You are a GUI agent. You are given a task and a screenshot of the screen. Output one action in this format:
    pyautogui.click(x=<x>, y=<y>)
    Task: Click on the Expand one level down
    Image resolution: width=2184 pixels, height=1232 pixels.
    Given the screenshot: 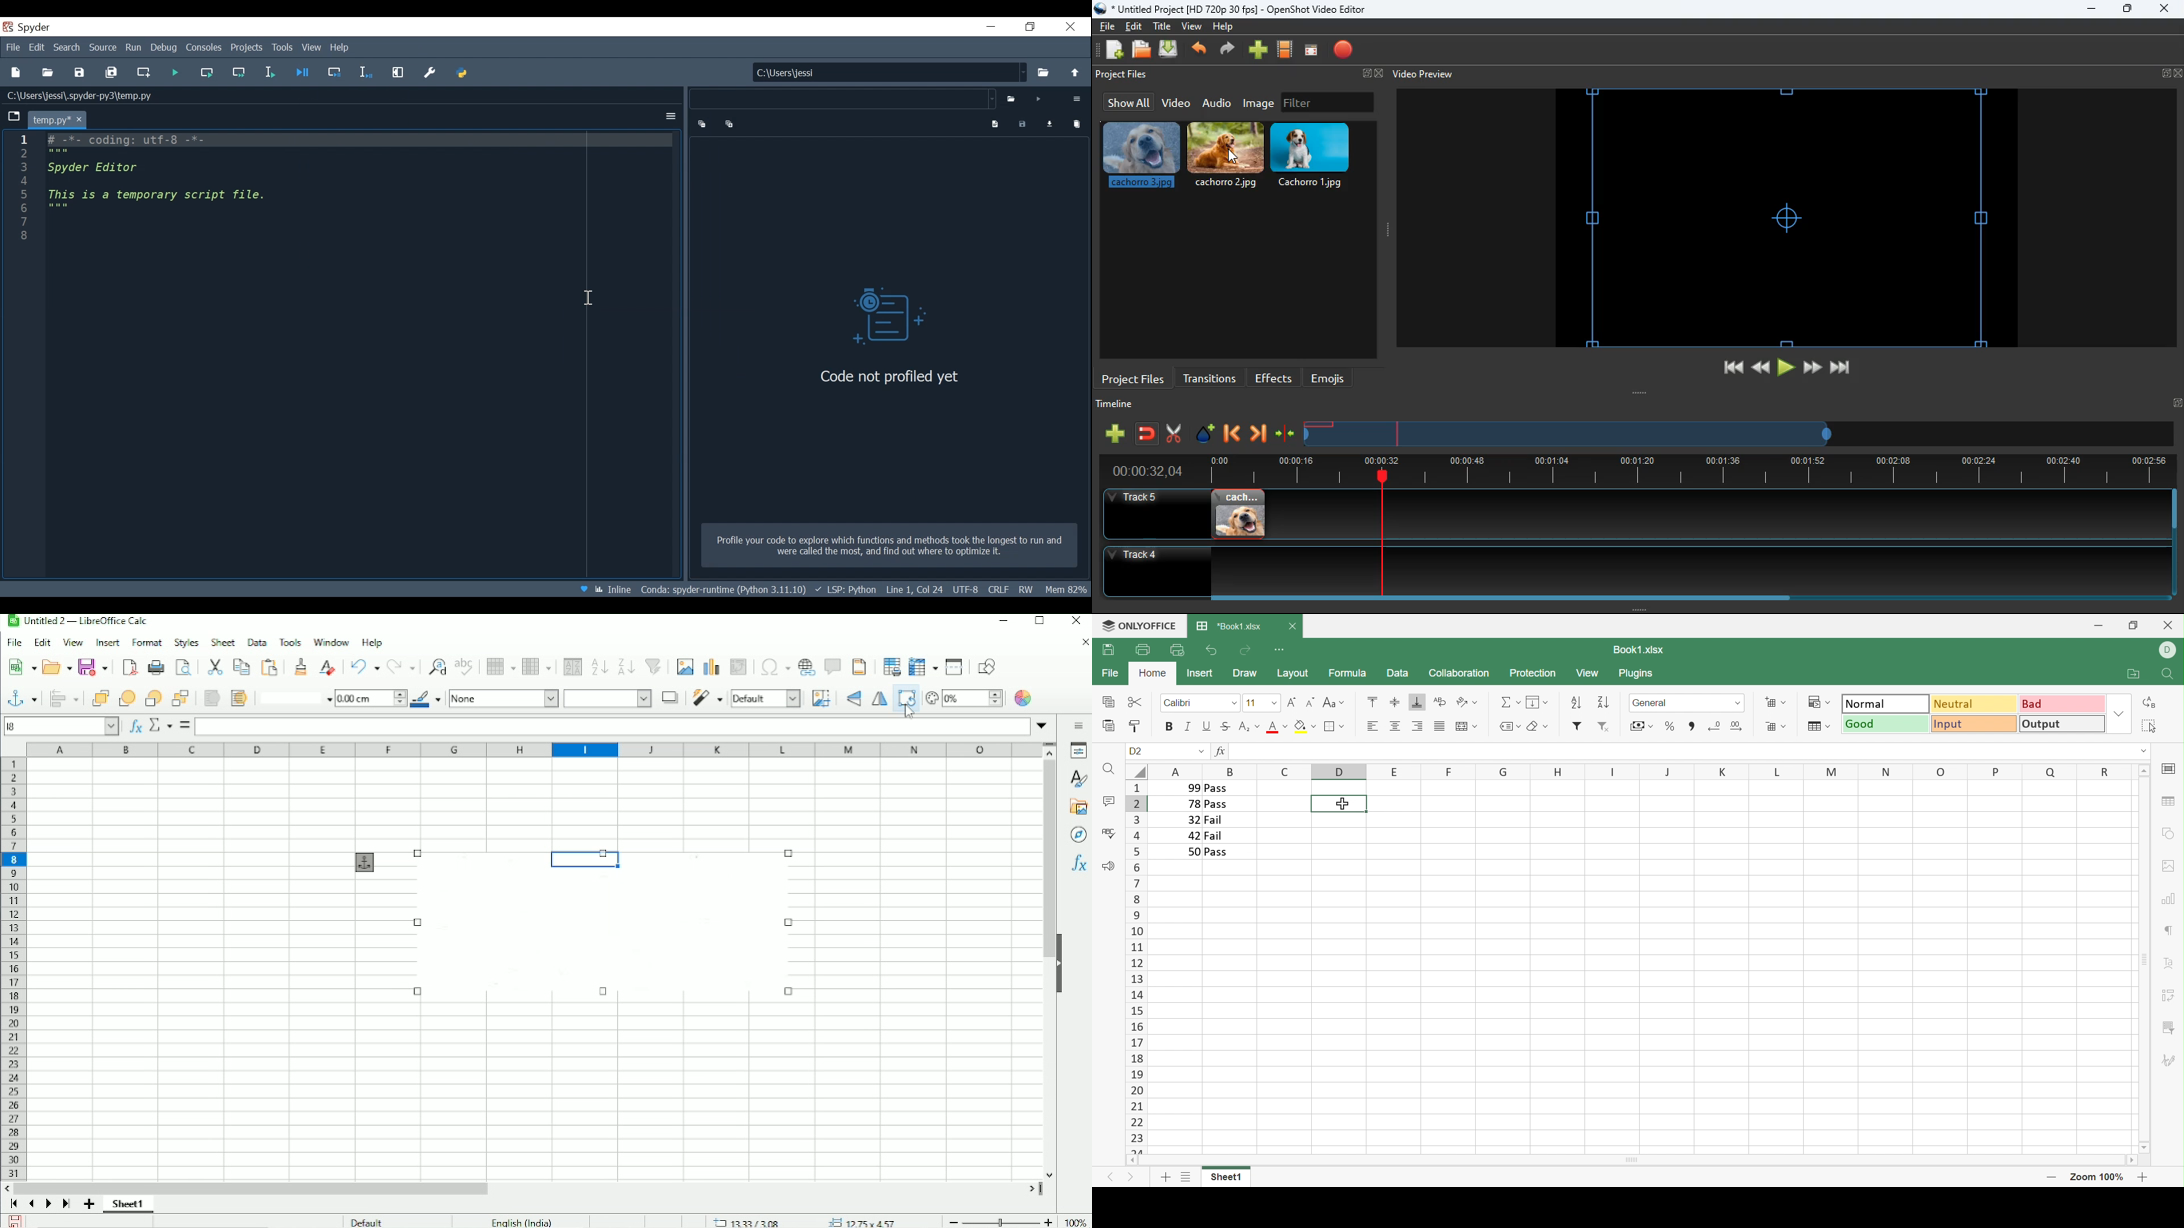 What is the action you would take?
    pyautogui.click(x=728, y=124)
    